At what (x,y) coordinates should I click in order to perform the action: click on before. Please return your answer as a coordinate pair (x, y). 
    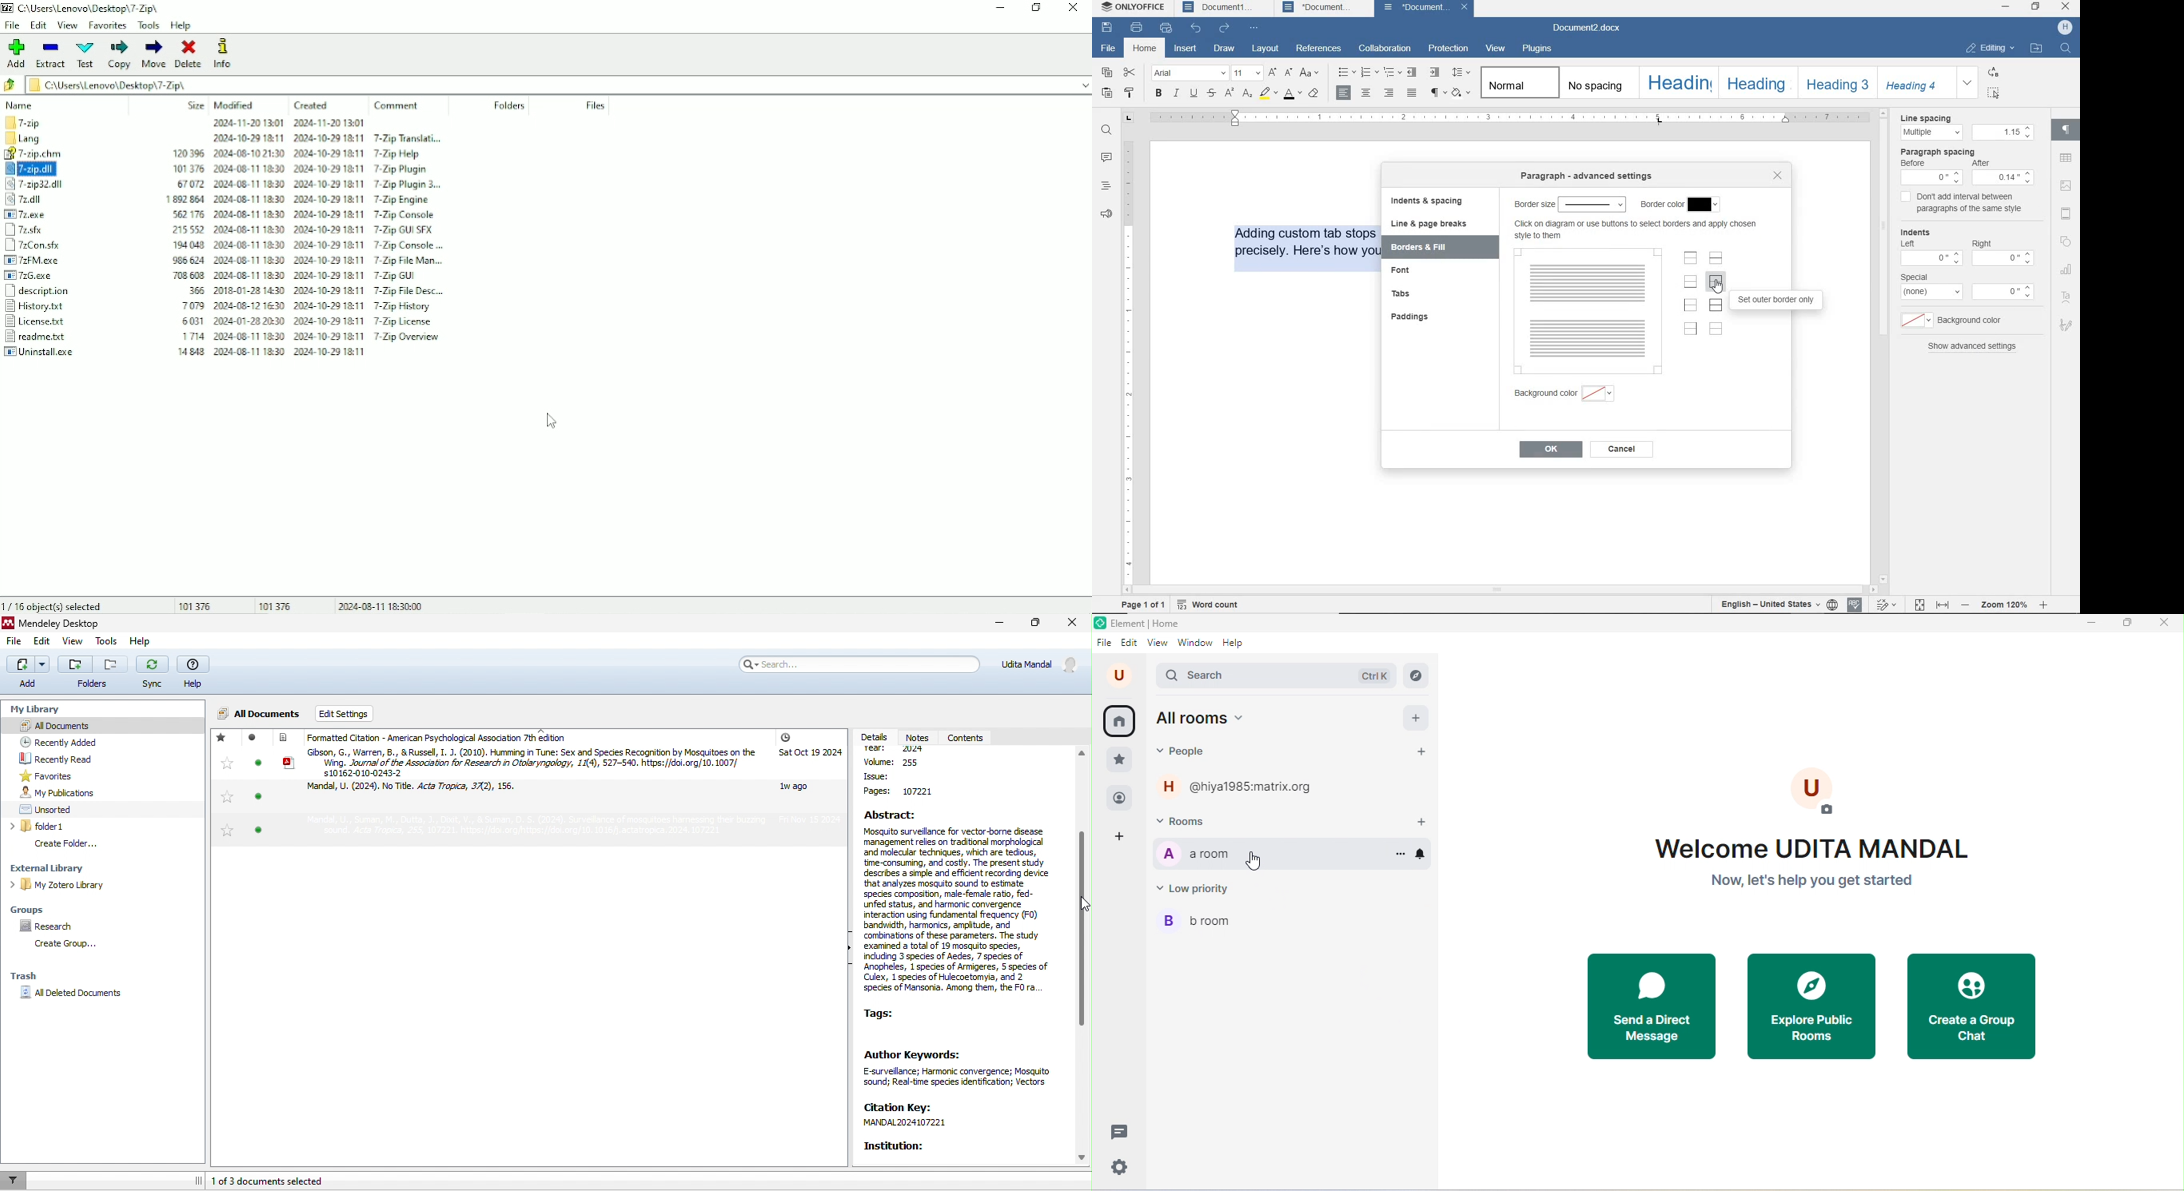
    Looking at the image, I should click on (1918, 163).